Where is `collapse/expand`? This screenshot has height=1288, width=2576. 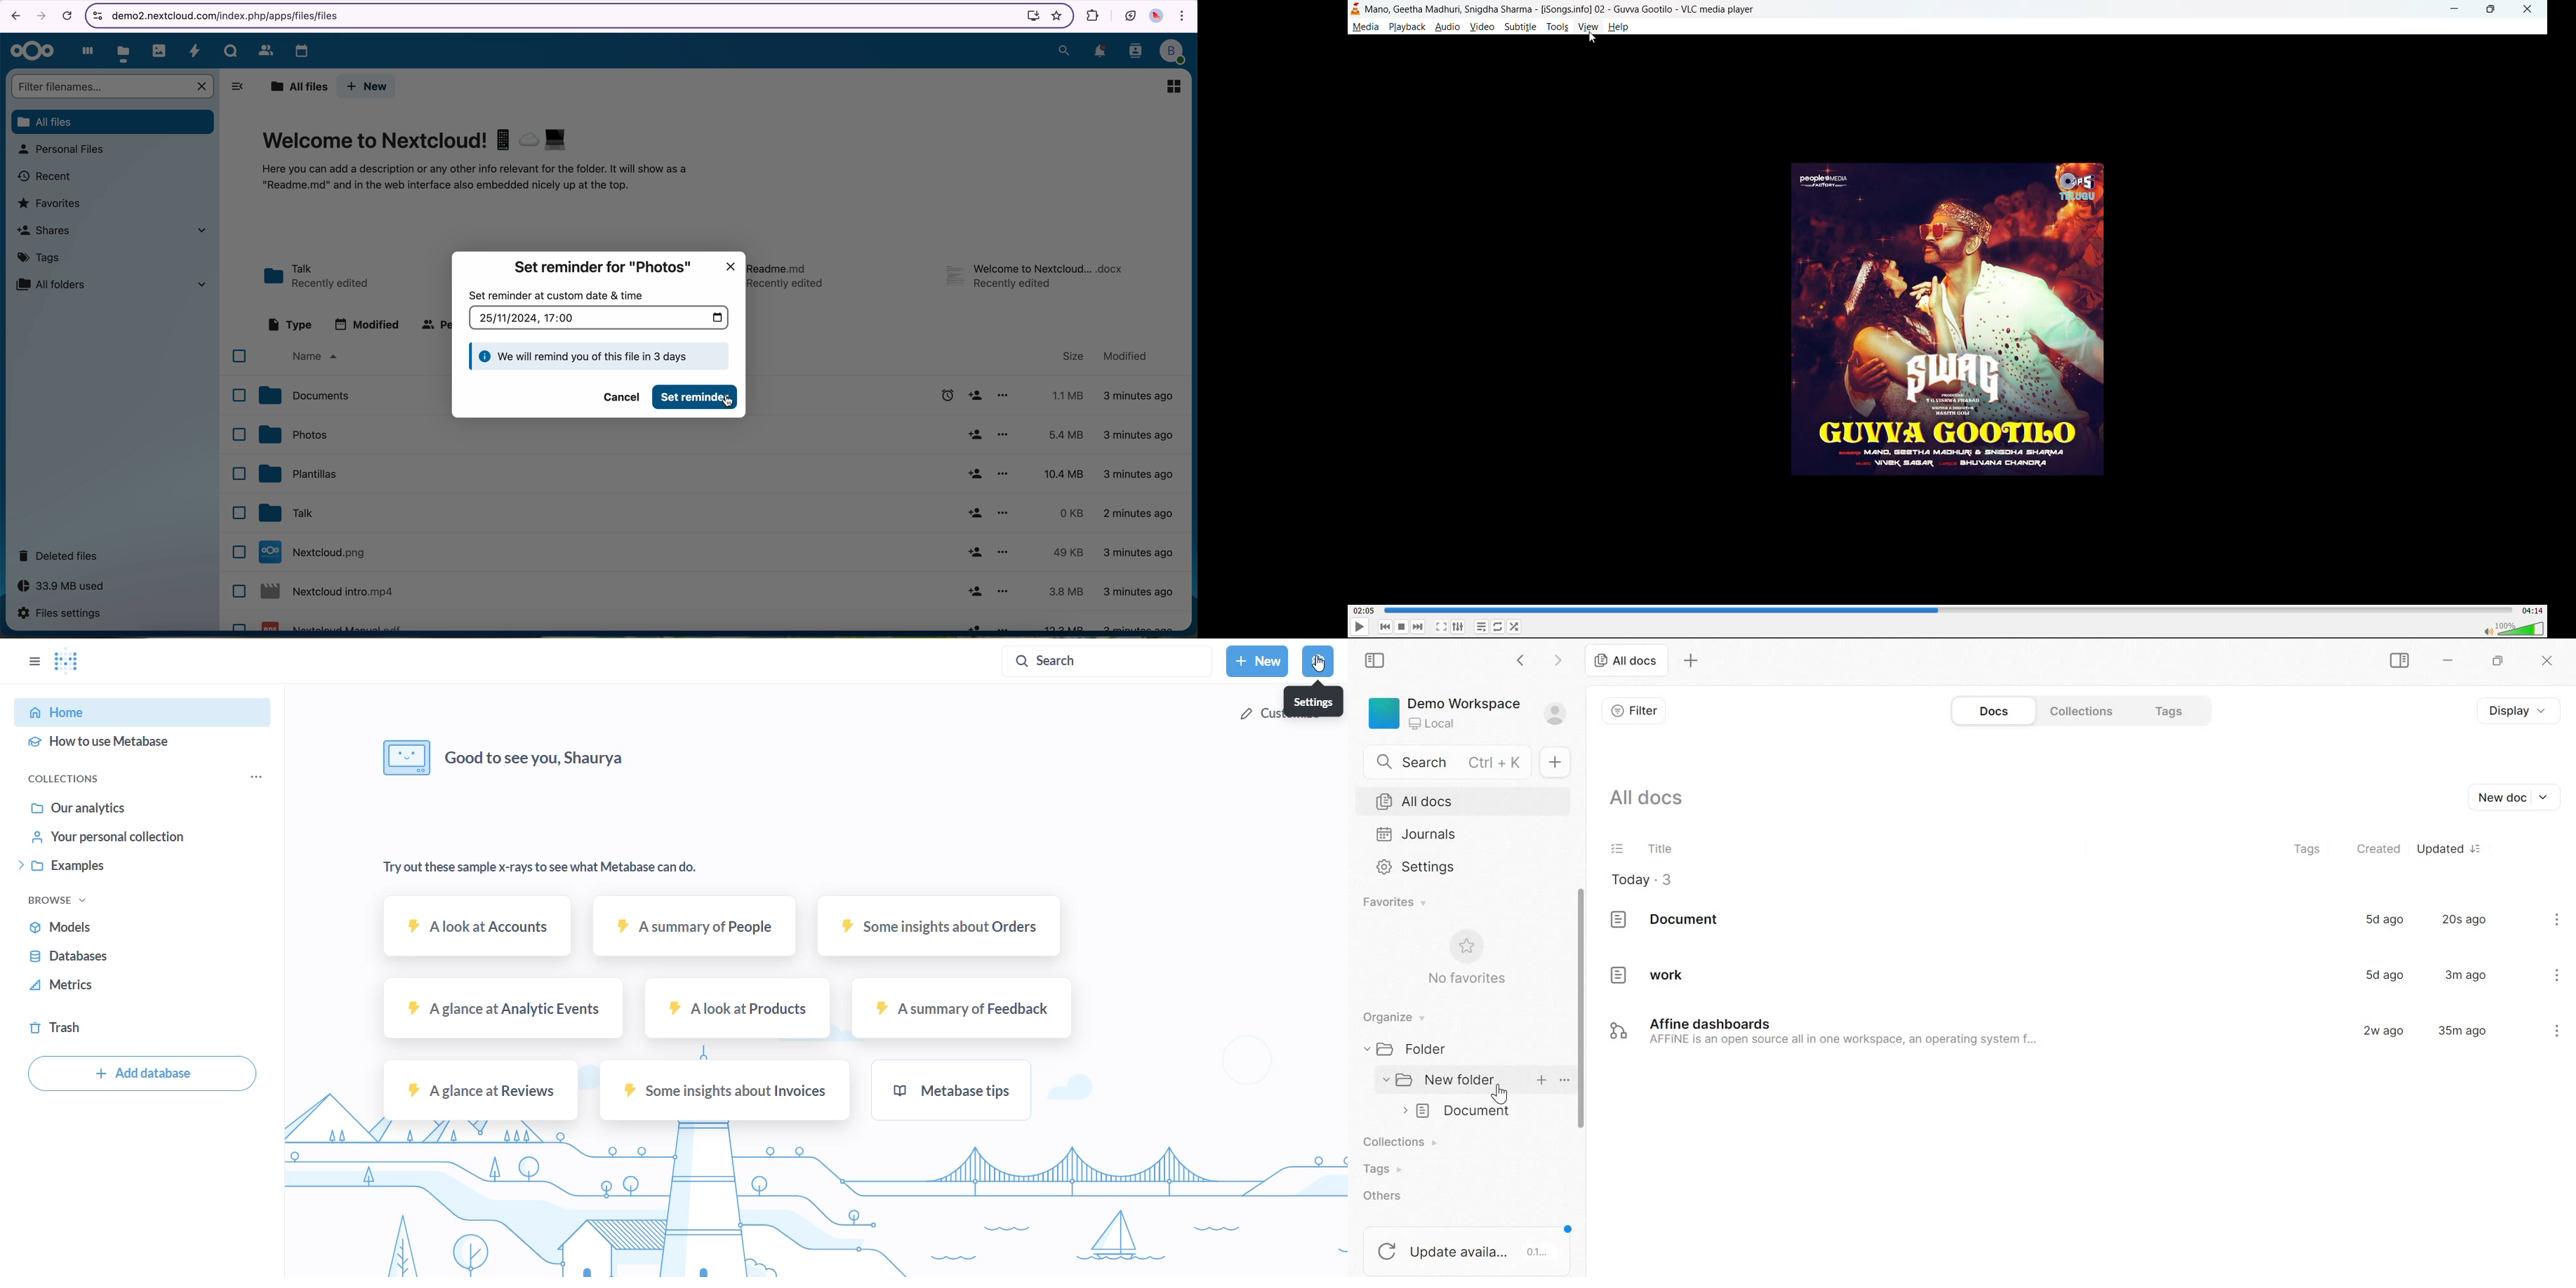 collapse/expand is located at coordinates (1403, 1111).